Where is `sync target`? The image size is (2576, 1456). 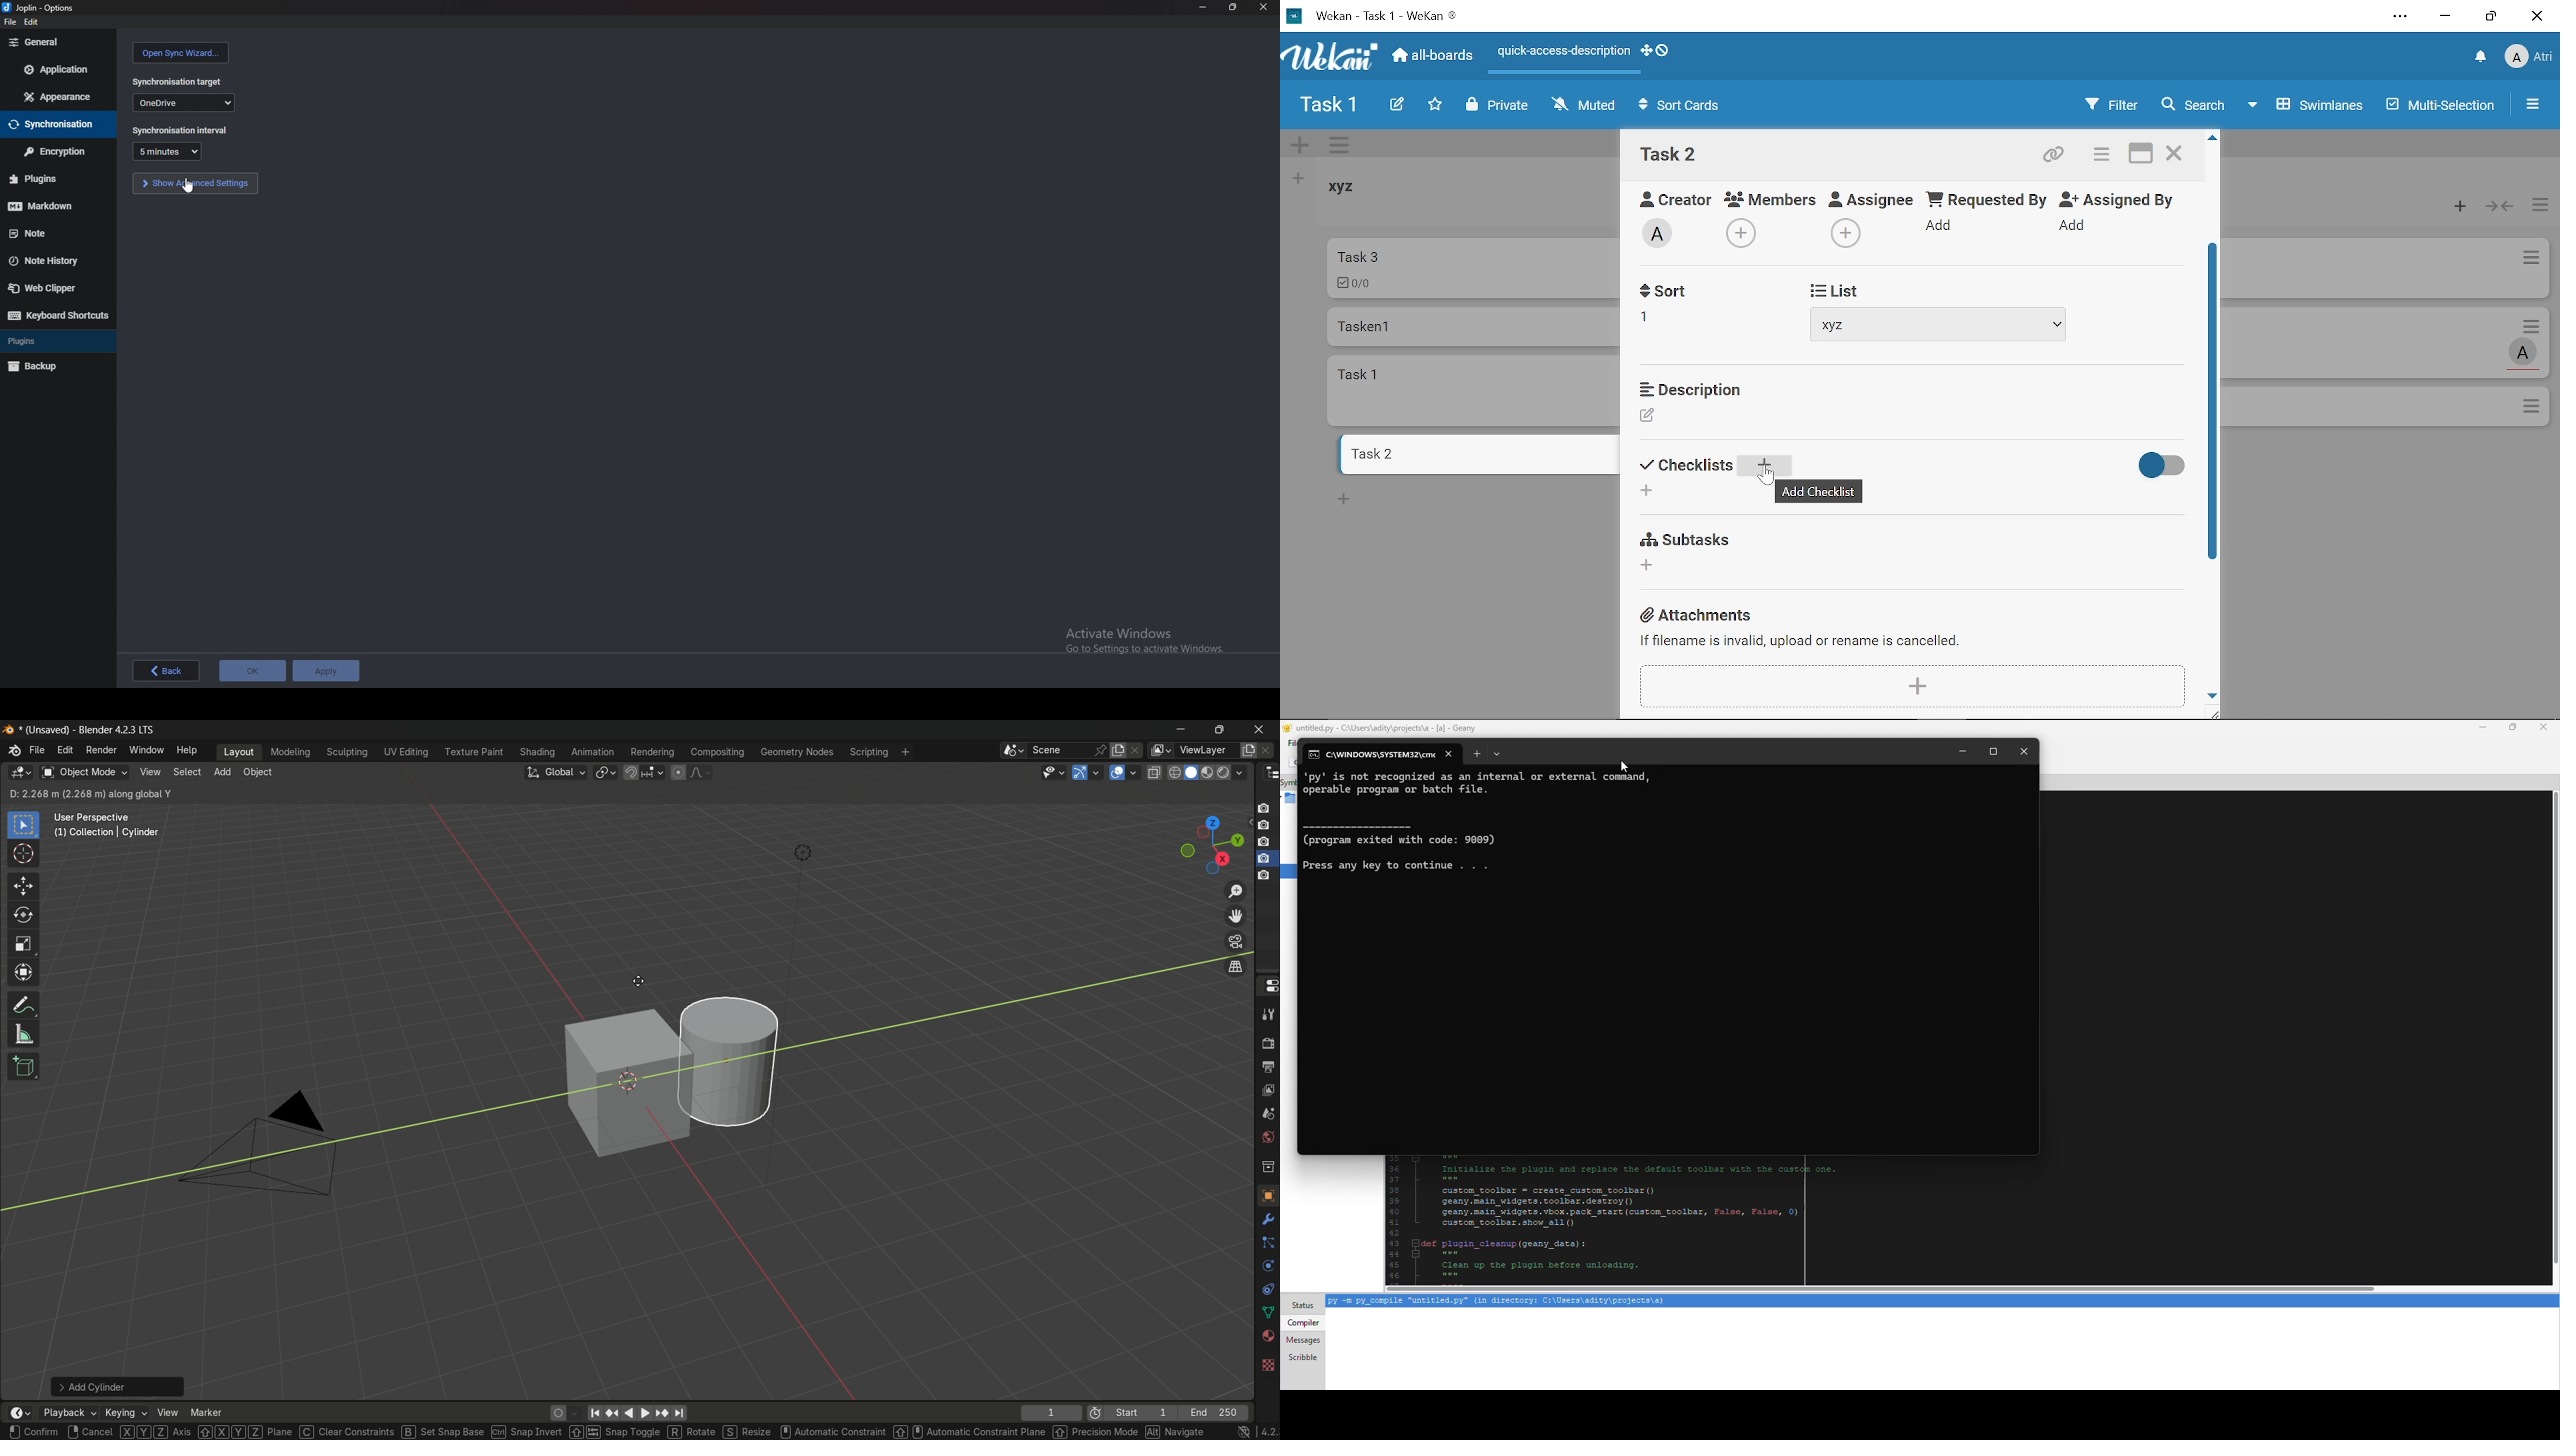 sync target is located at coordinates (179, 82).